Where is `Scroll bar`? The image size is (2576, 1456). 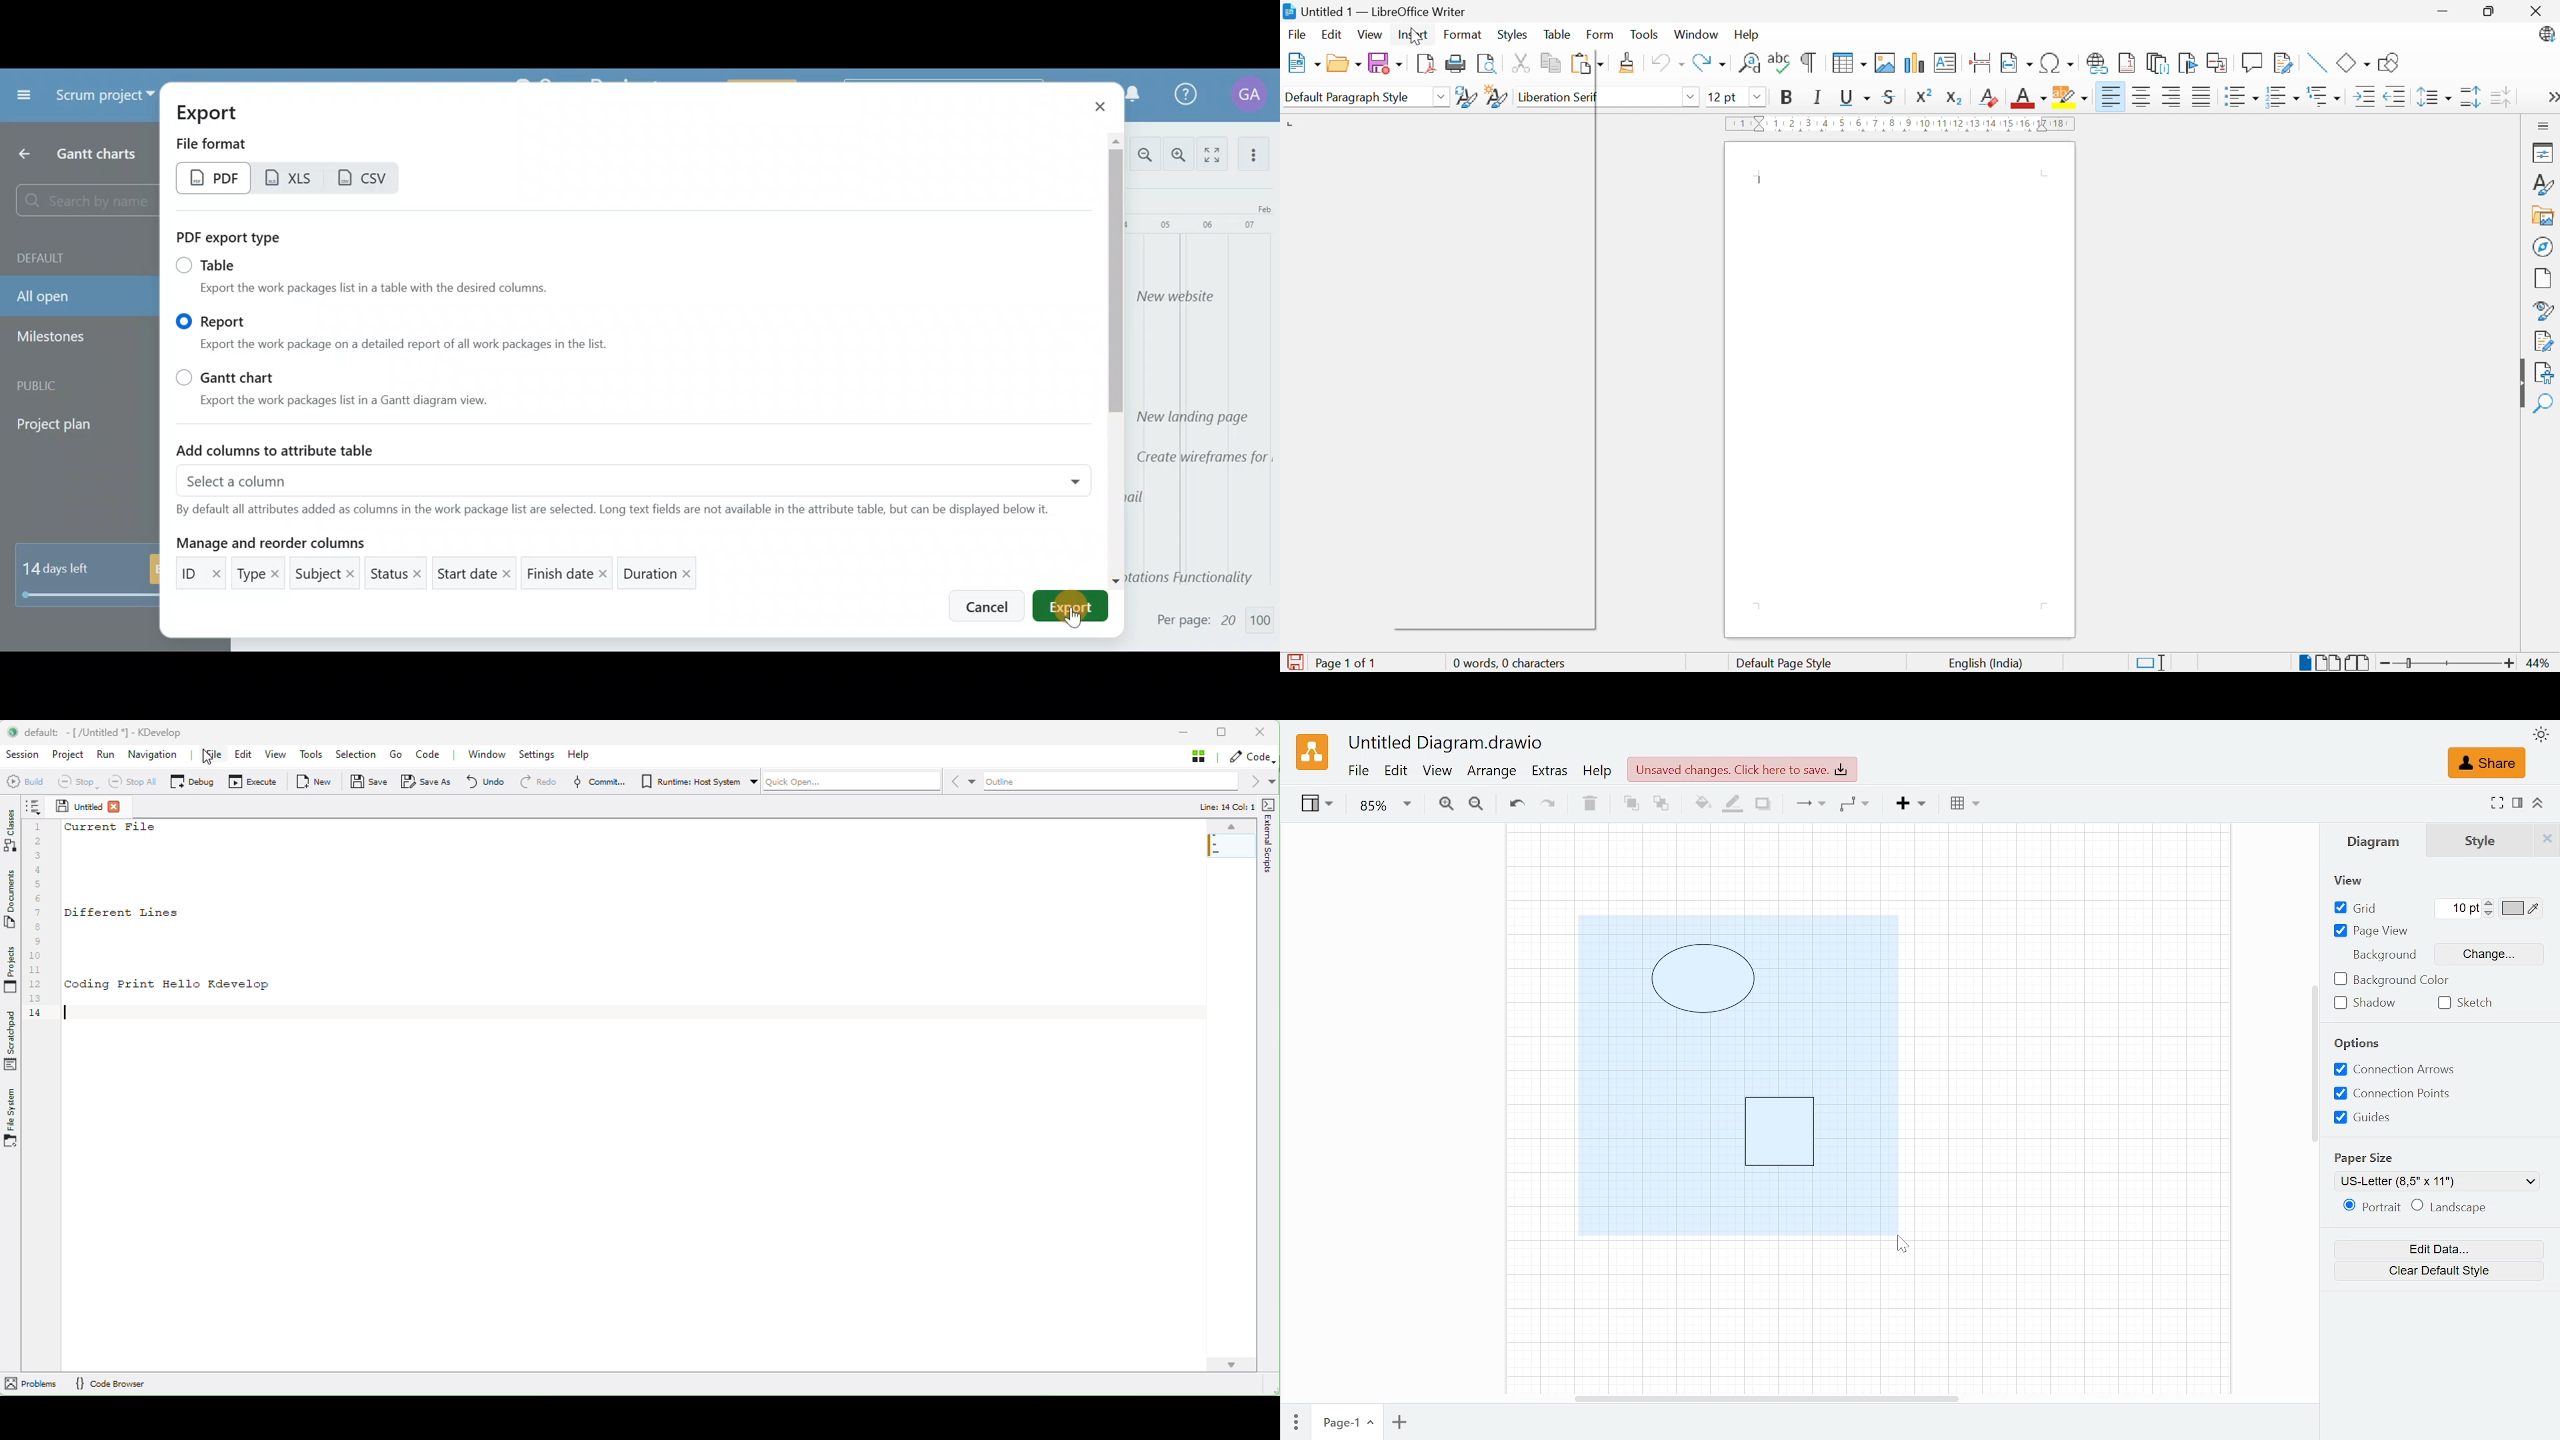
Scroll bar is located at coordinates (1117, 357).